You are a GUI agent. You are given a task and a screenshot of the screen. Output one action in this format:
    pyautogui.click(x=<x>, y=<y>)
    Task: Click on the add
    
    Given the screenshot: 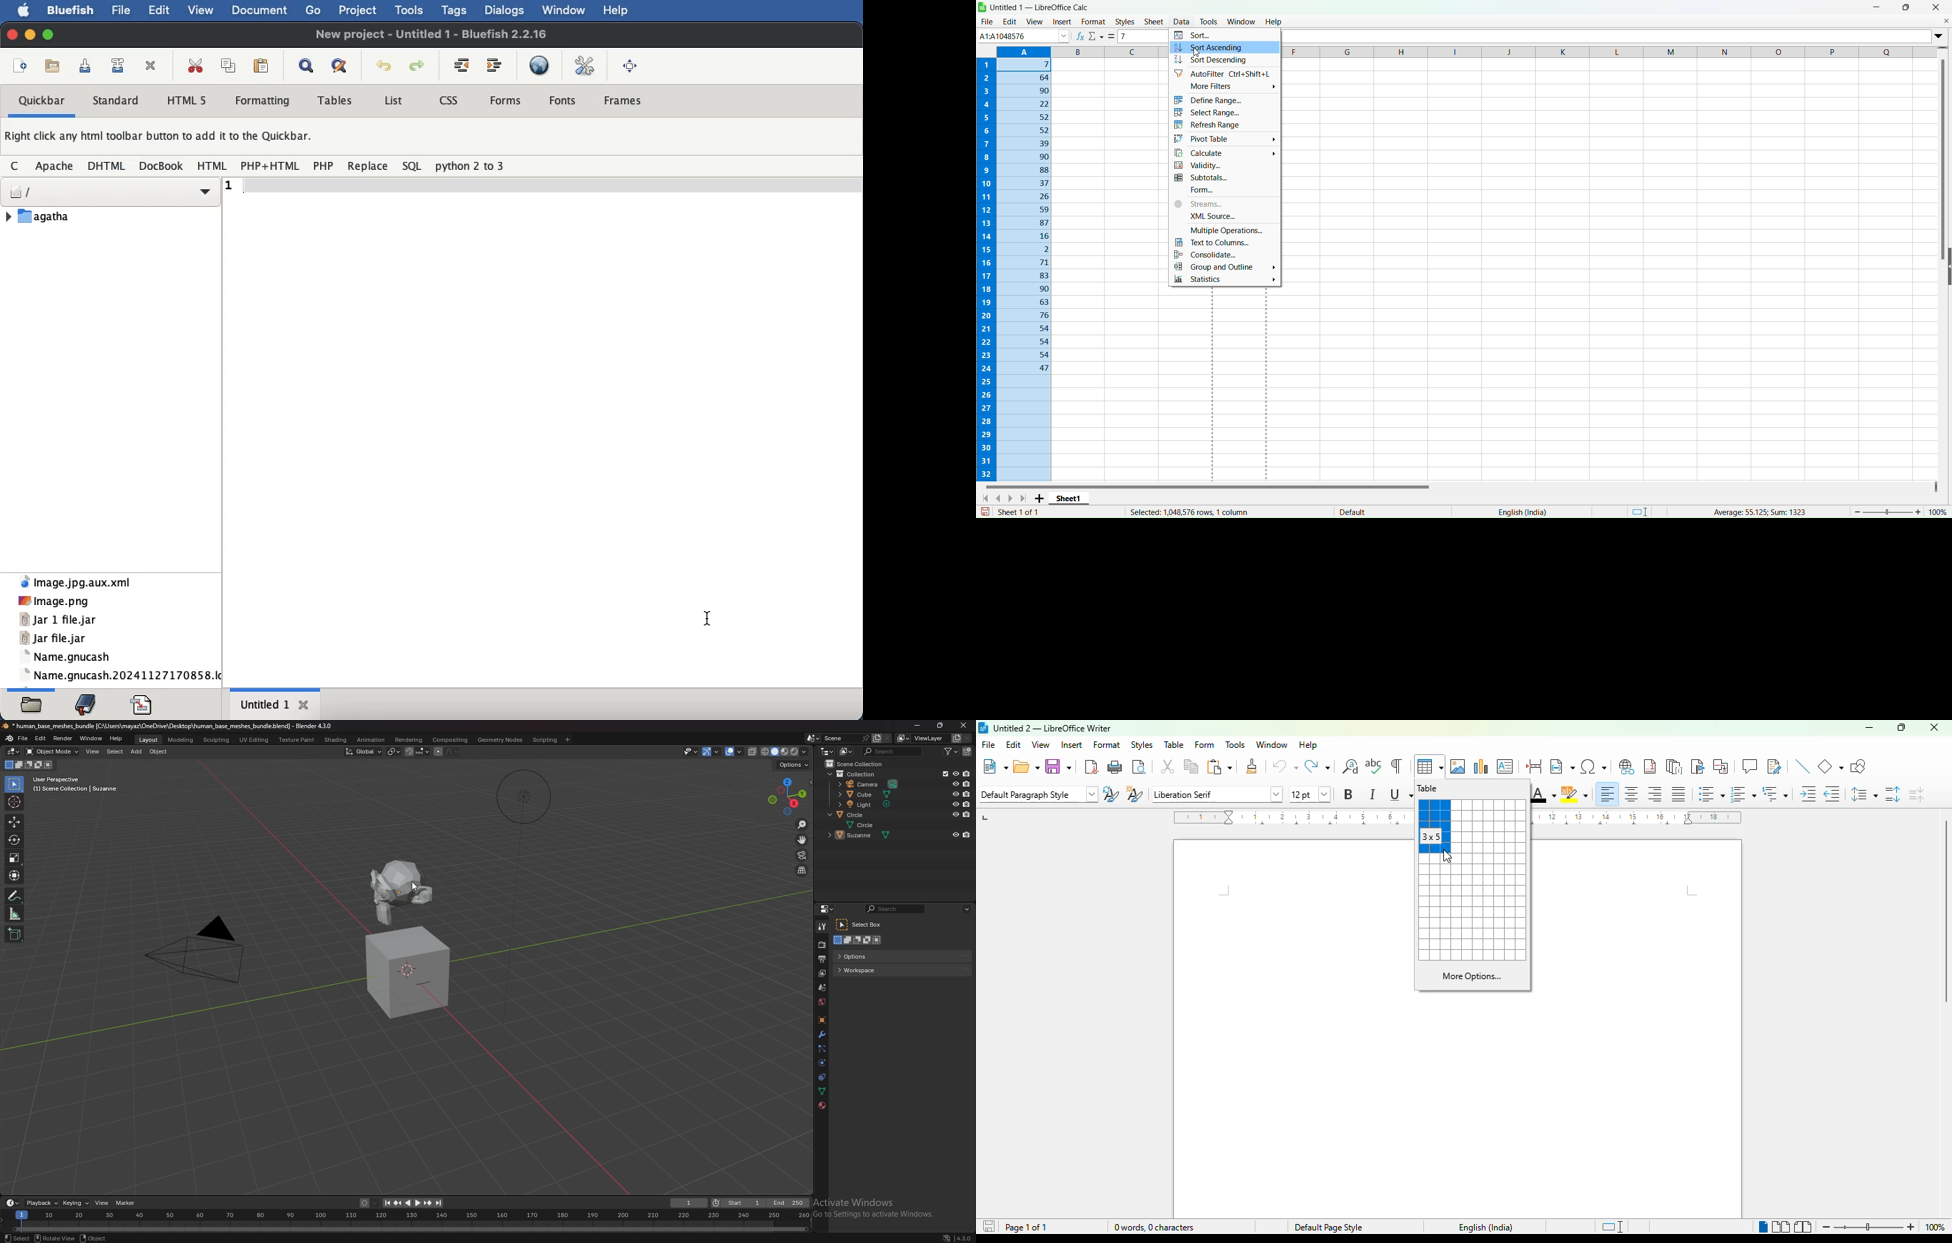 What is the action you would take?
    pyautogui.click(x=138, y=752)
    